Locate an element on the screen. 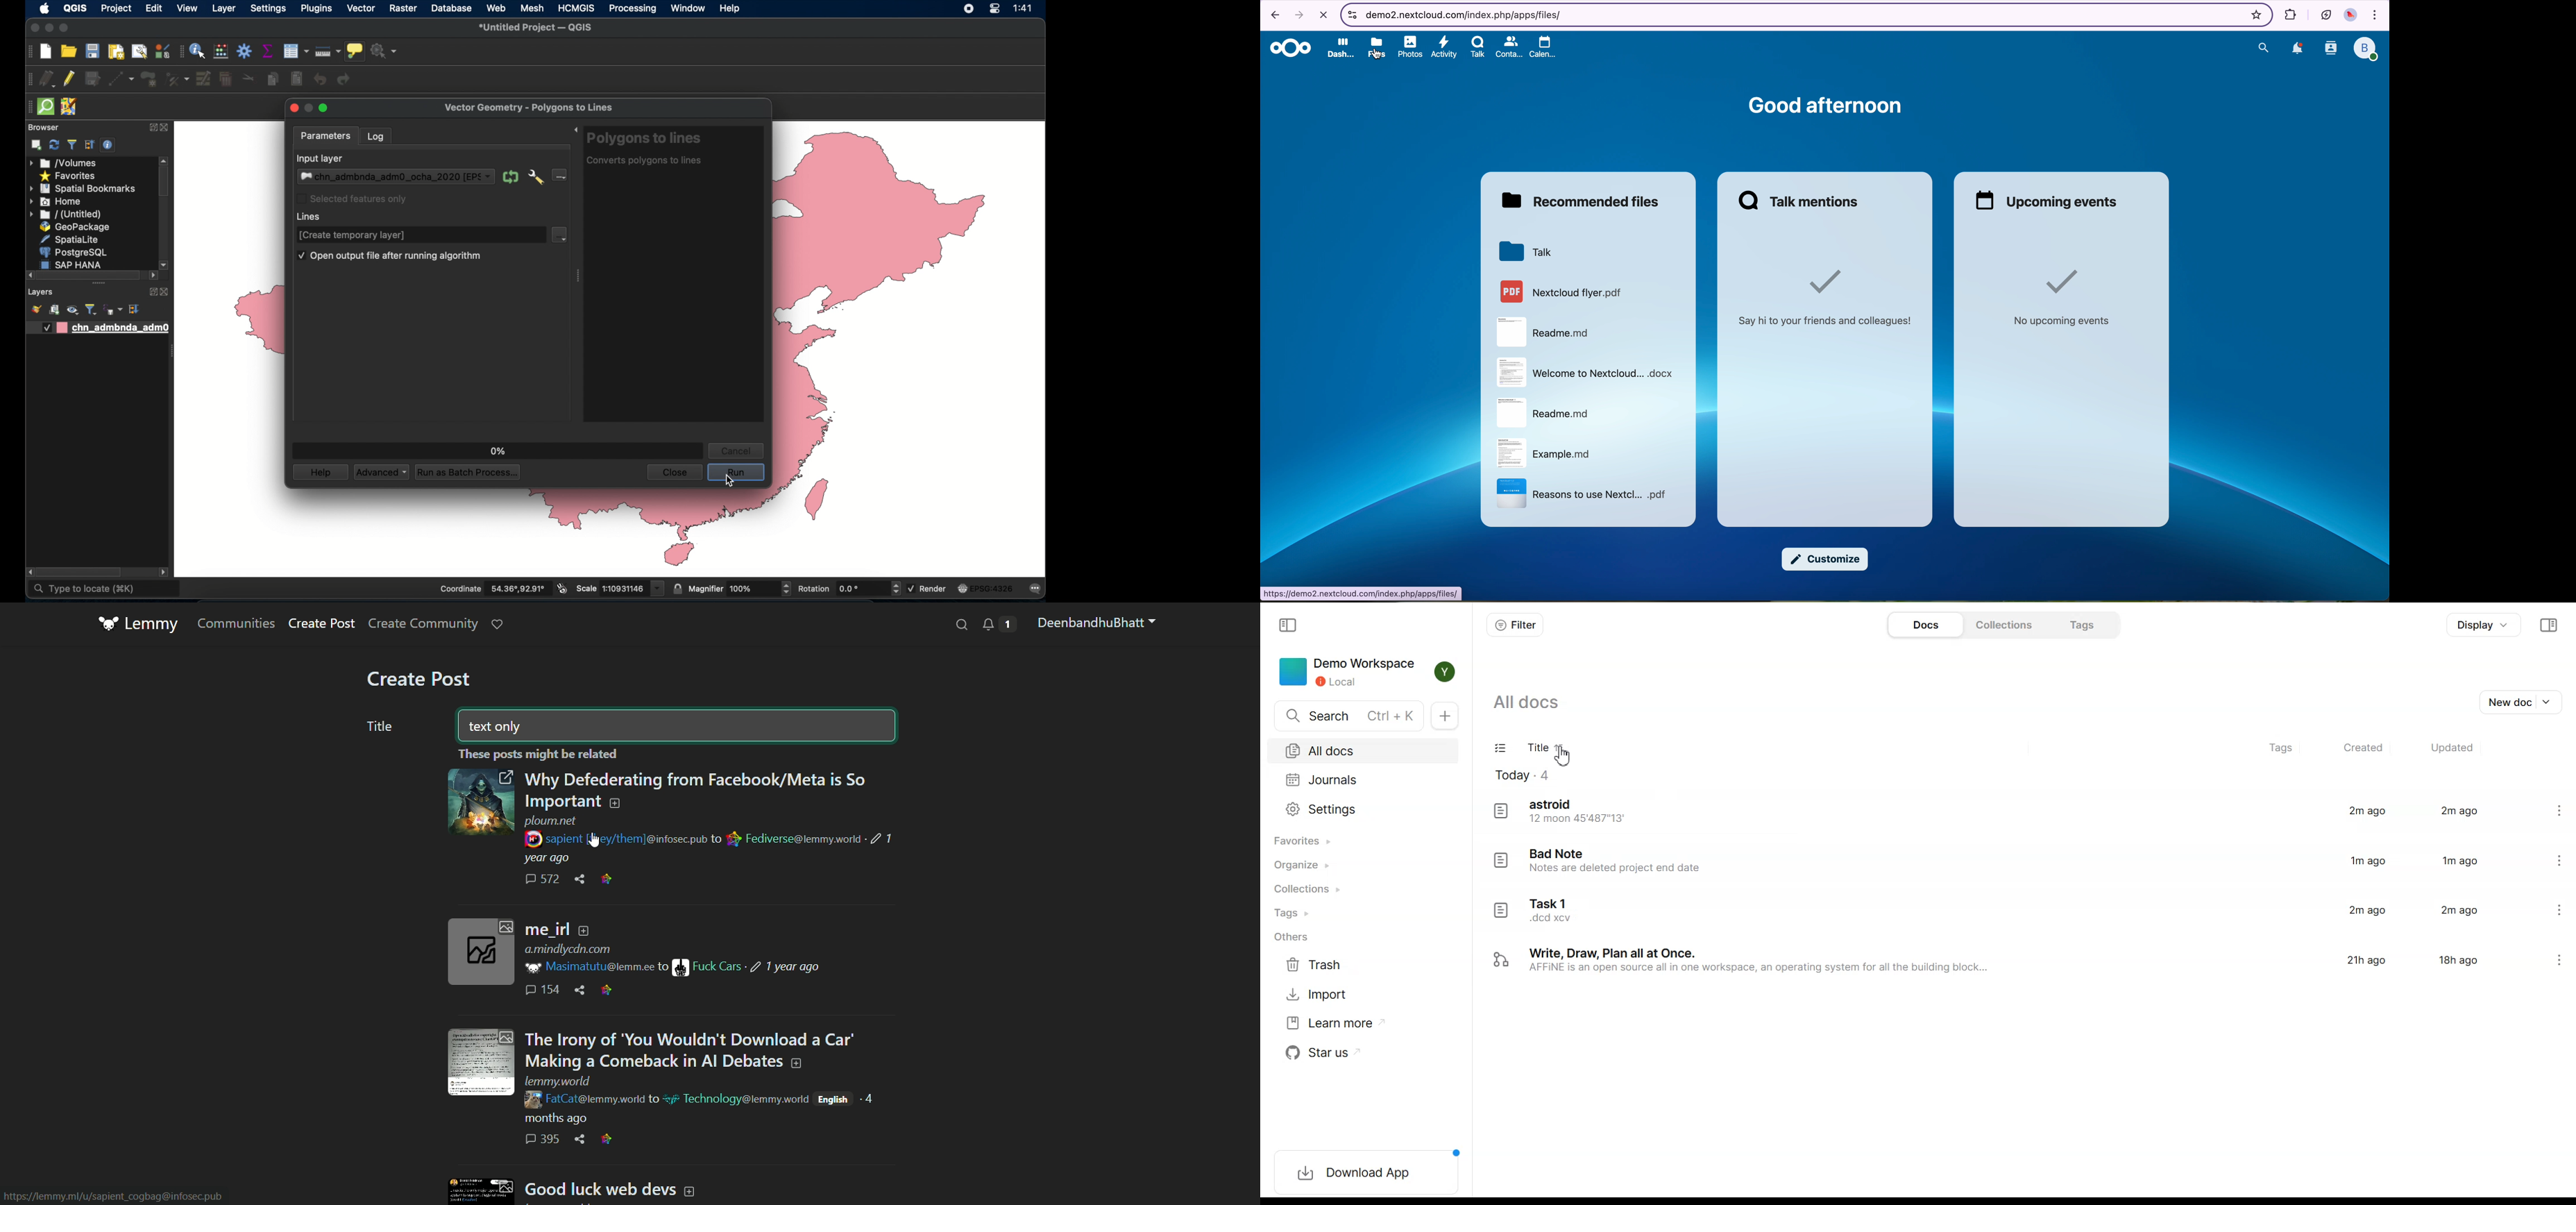 Image resolution: width=2576 pixels, height=1232 pixels. toolbox is located at coordinates (245, 51).